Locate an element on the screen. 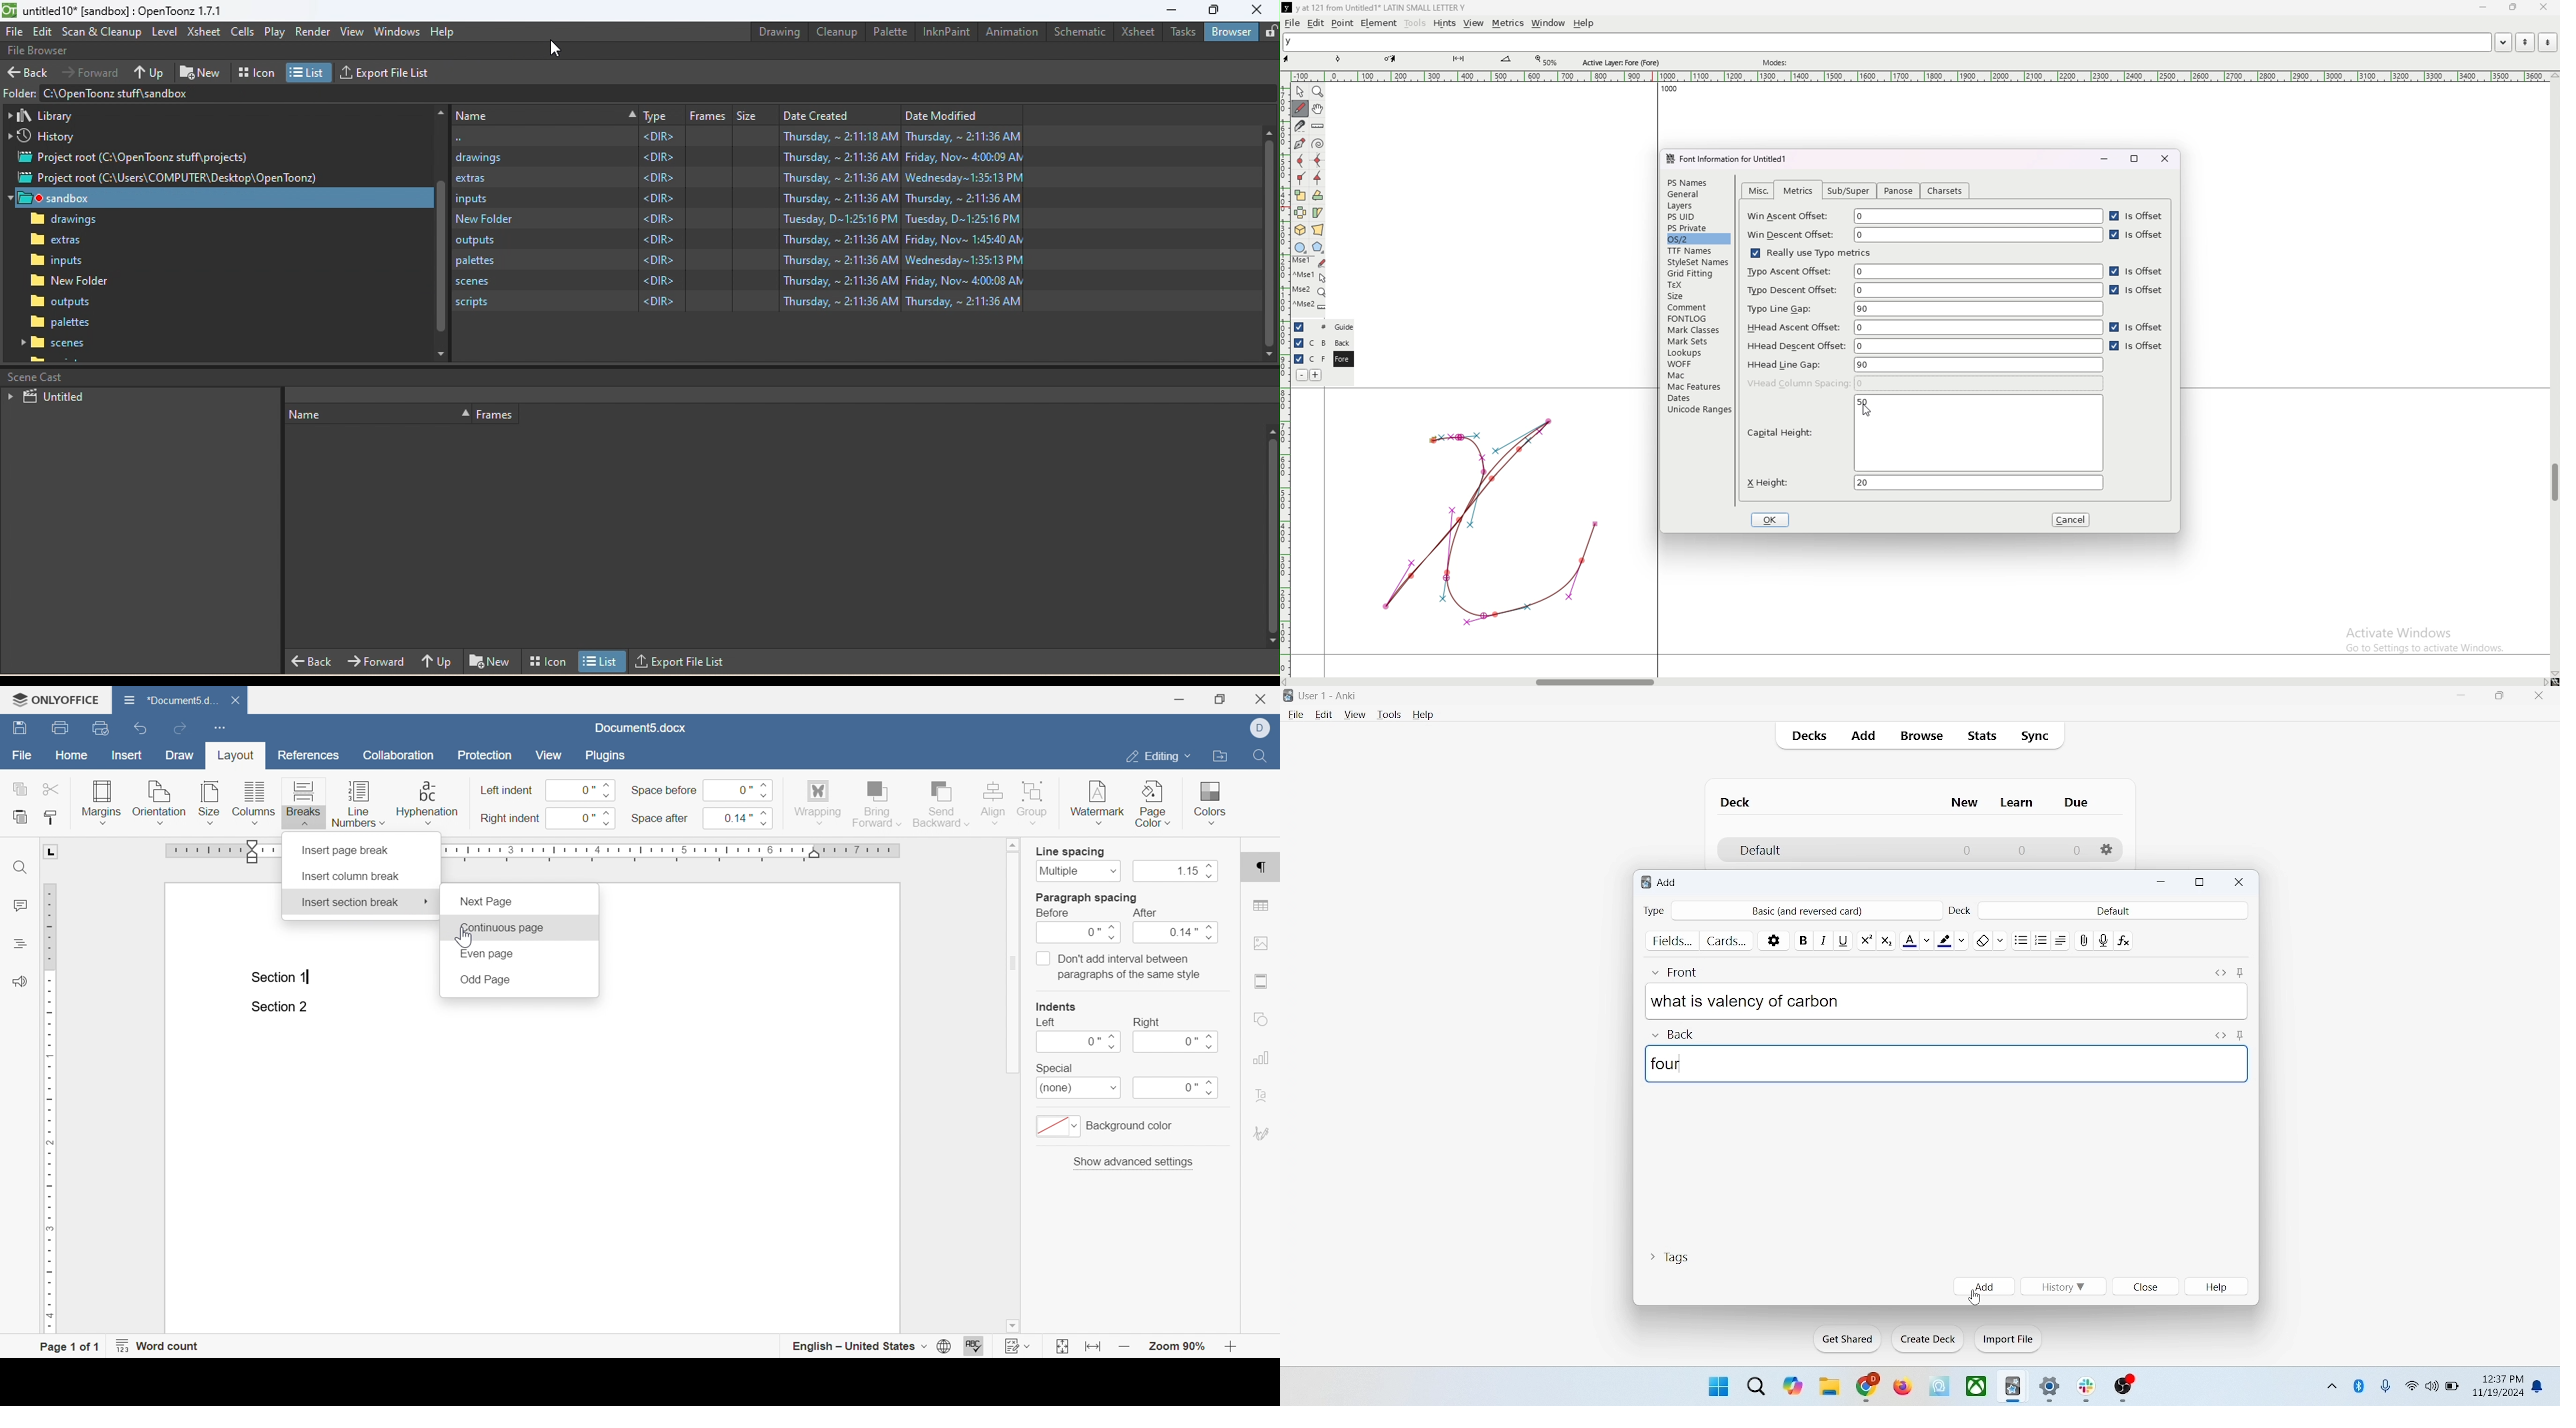 Image resolution: width=2576 pixels, height=1428 pixels. speaker is located at coordinates (2432, 1385).